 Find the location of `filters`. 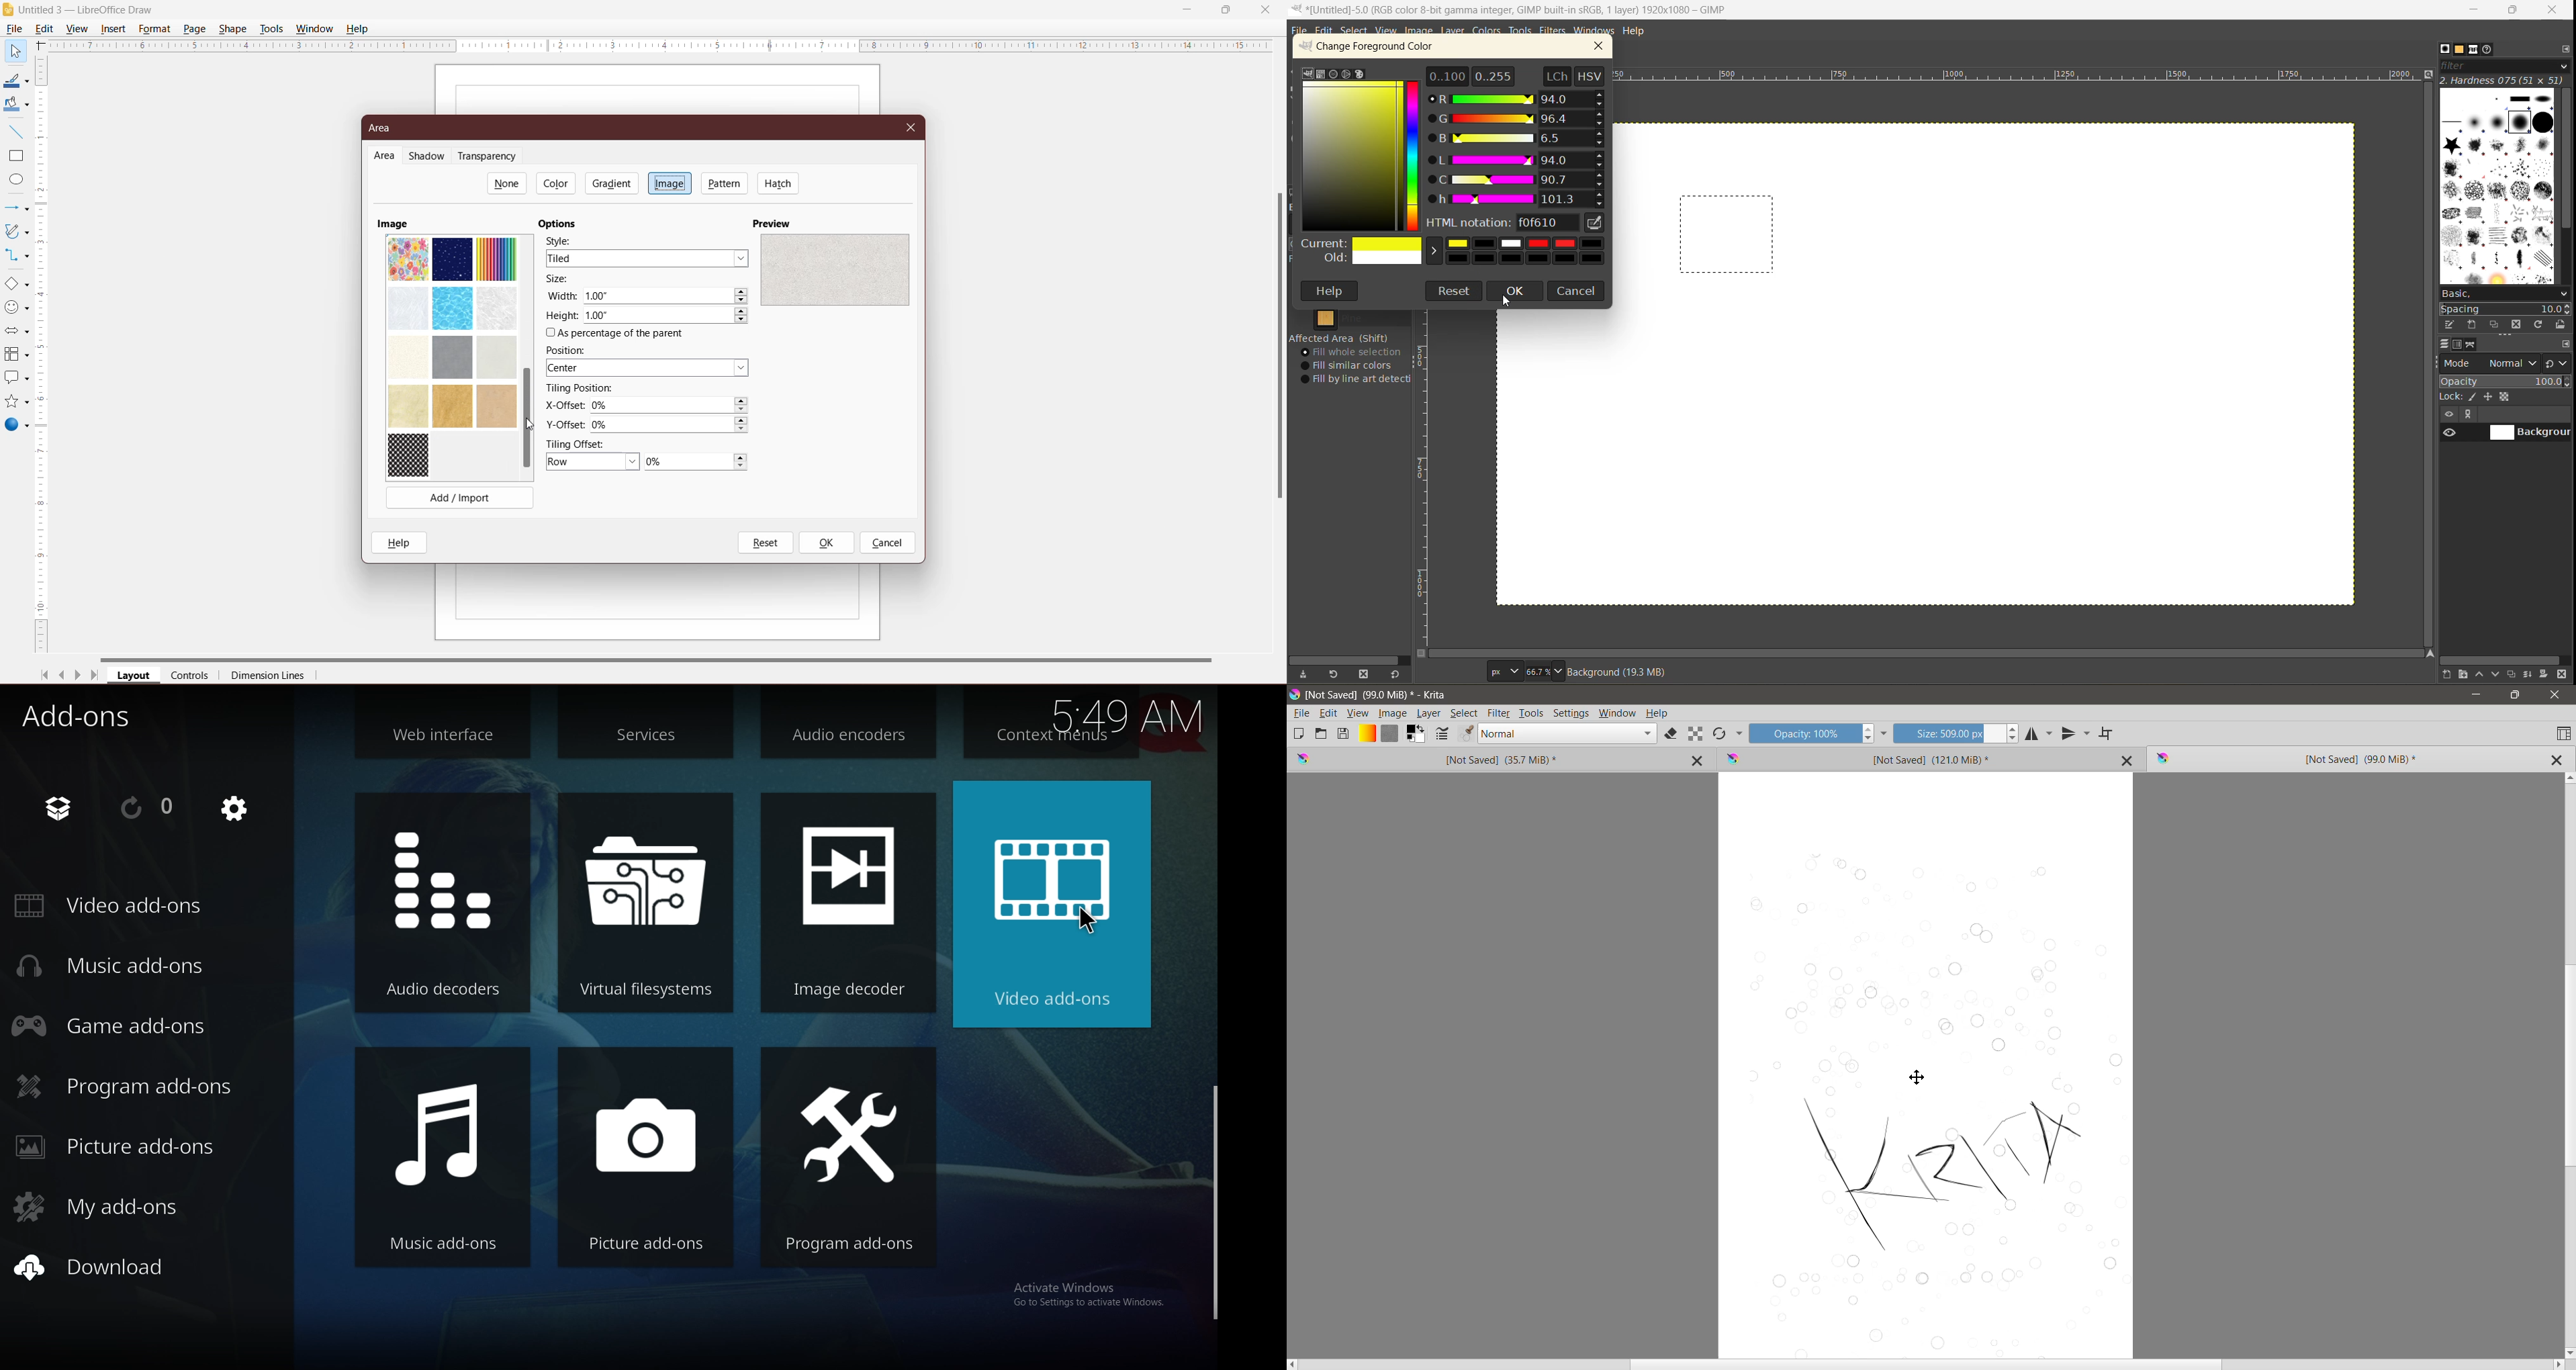

filters is located at coordinates (1553, 31).